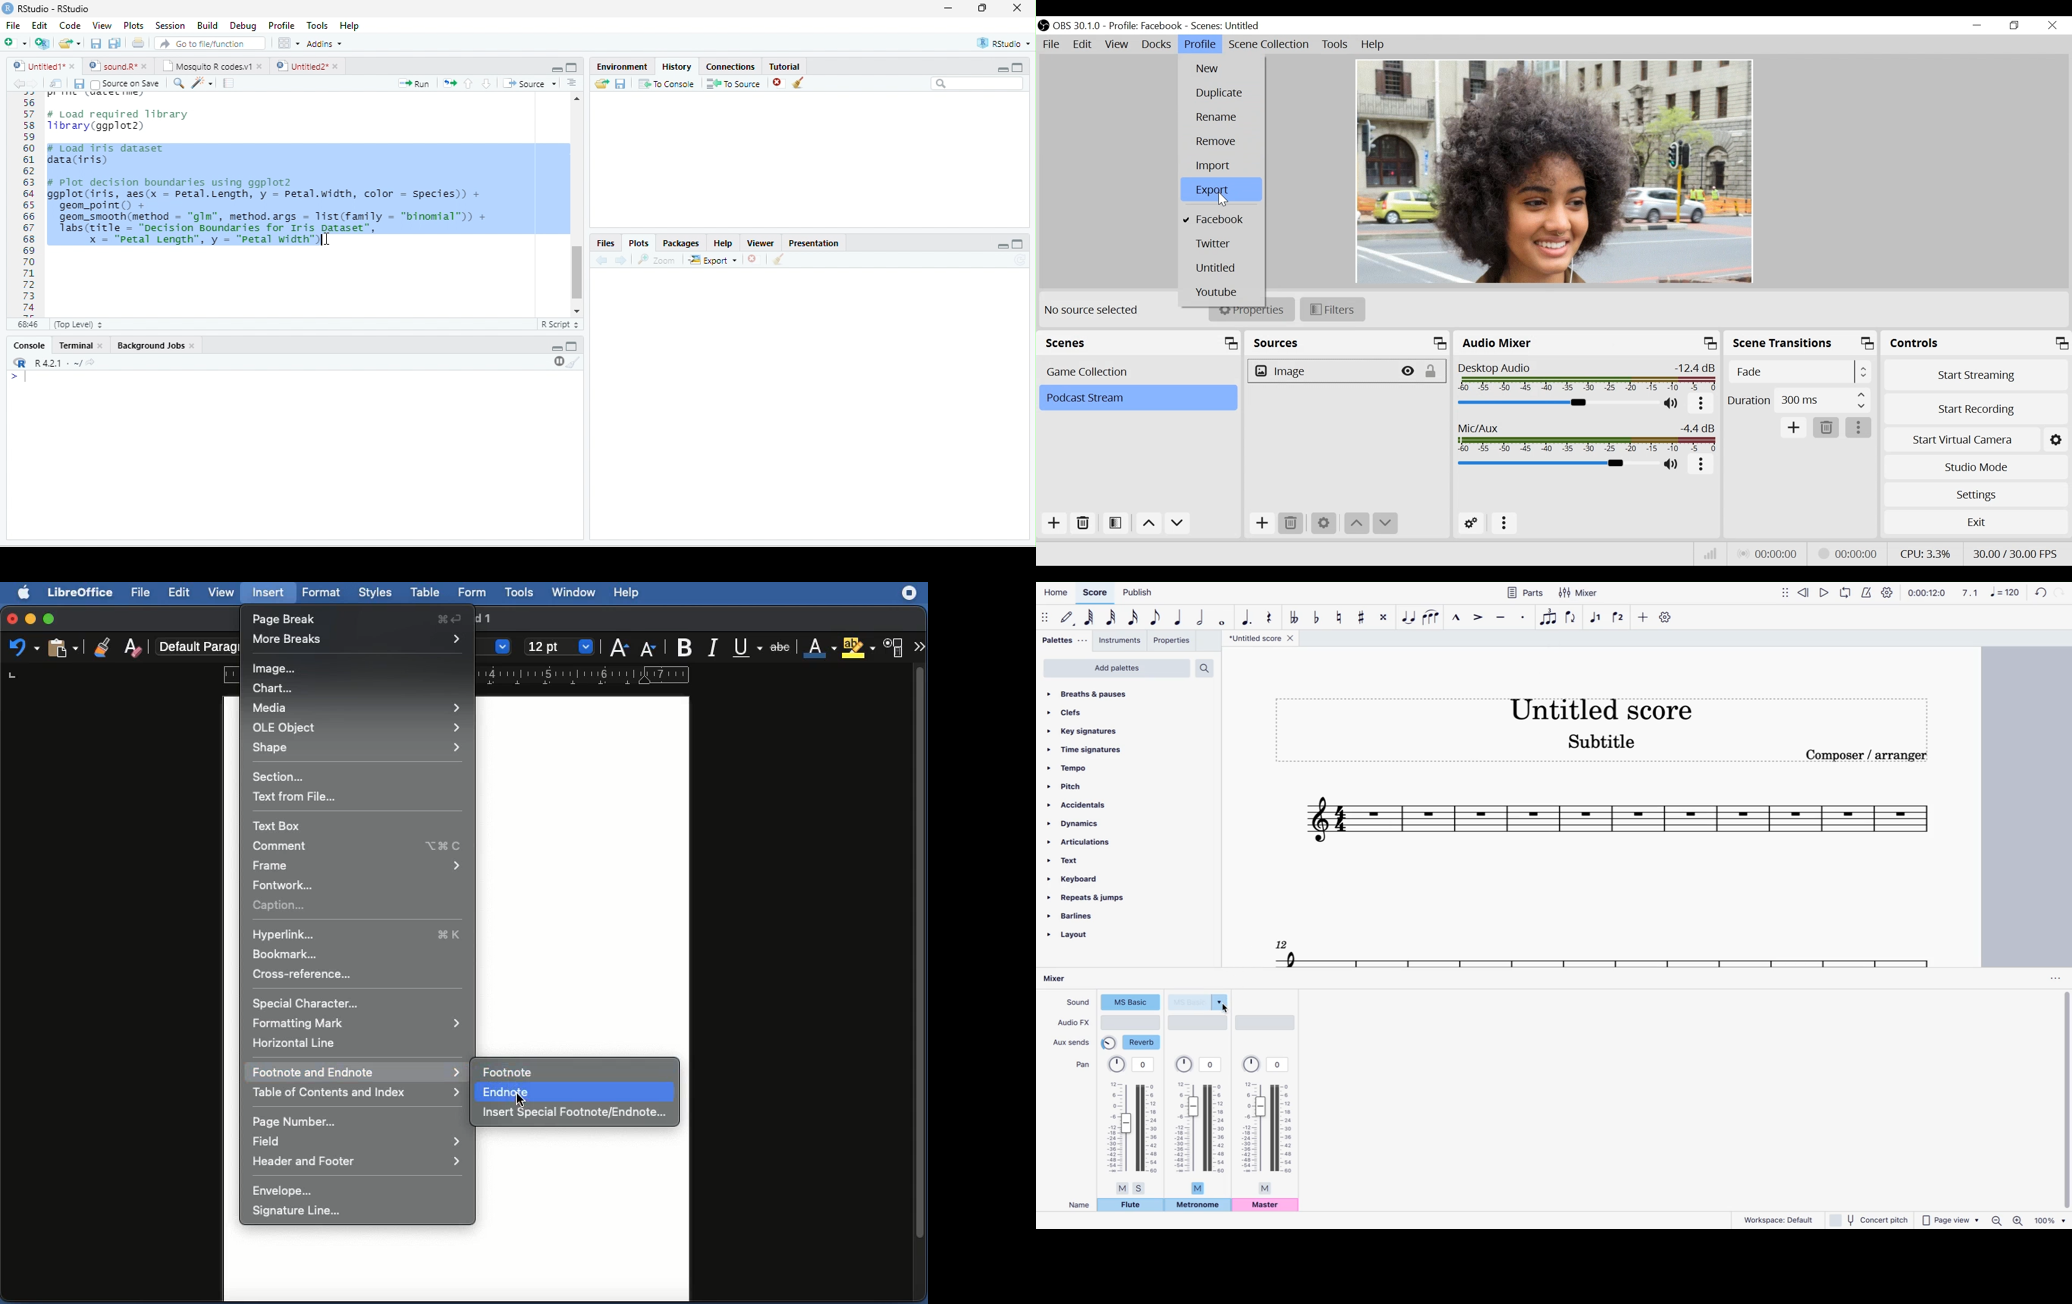 The width and height of the screenshot is (2072, 1316). What do you see at coordinates (300, 66) in the screenshot?
I see `Untitled2` at bounding box center [300, 66].